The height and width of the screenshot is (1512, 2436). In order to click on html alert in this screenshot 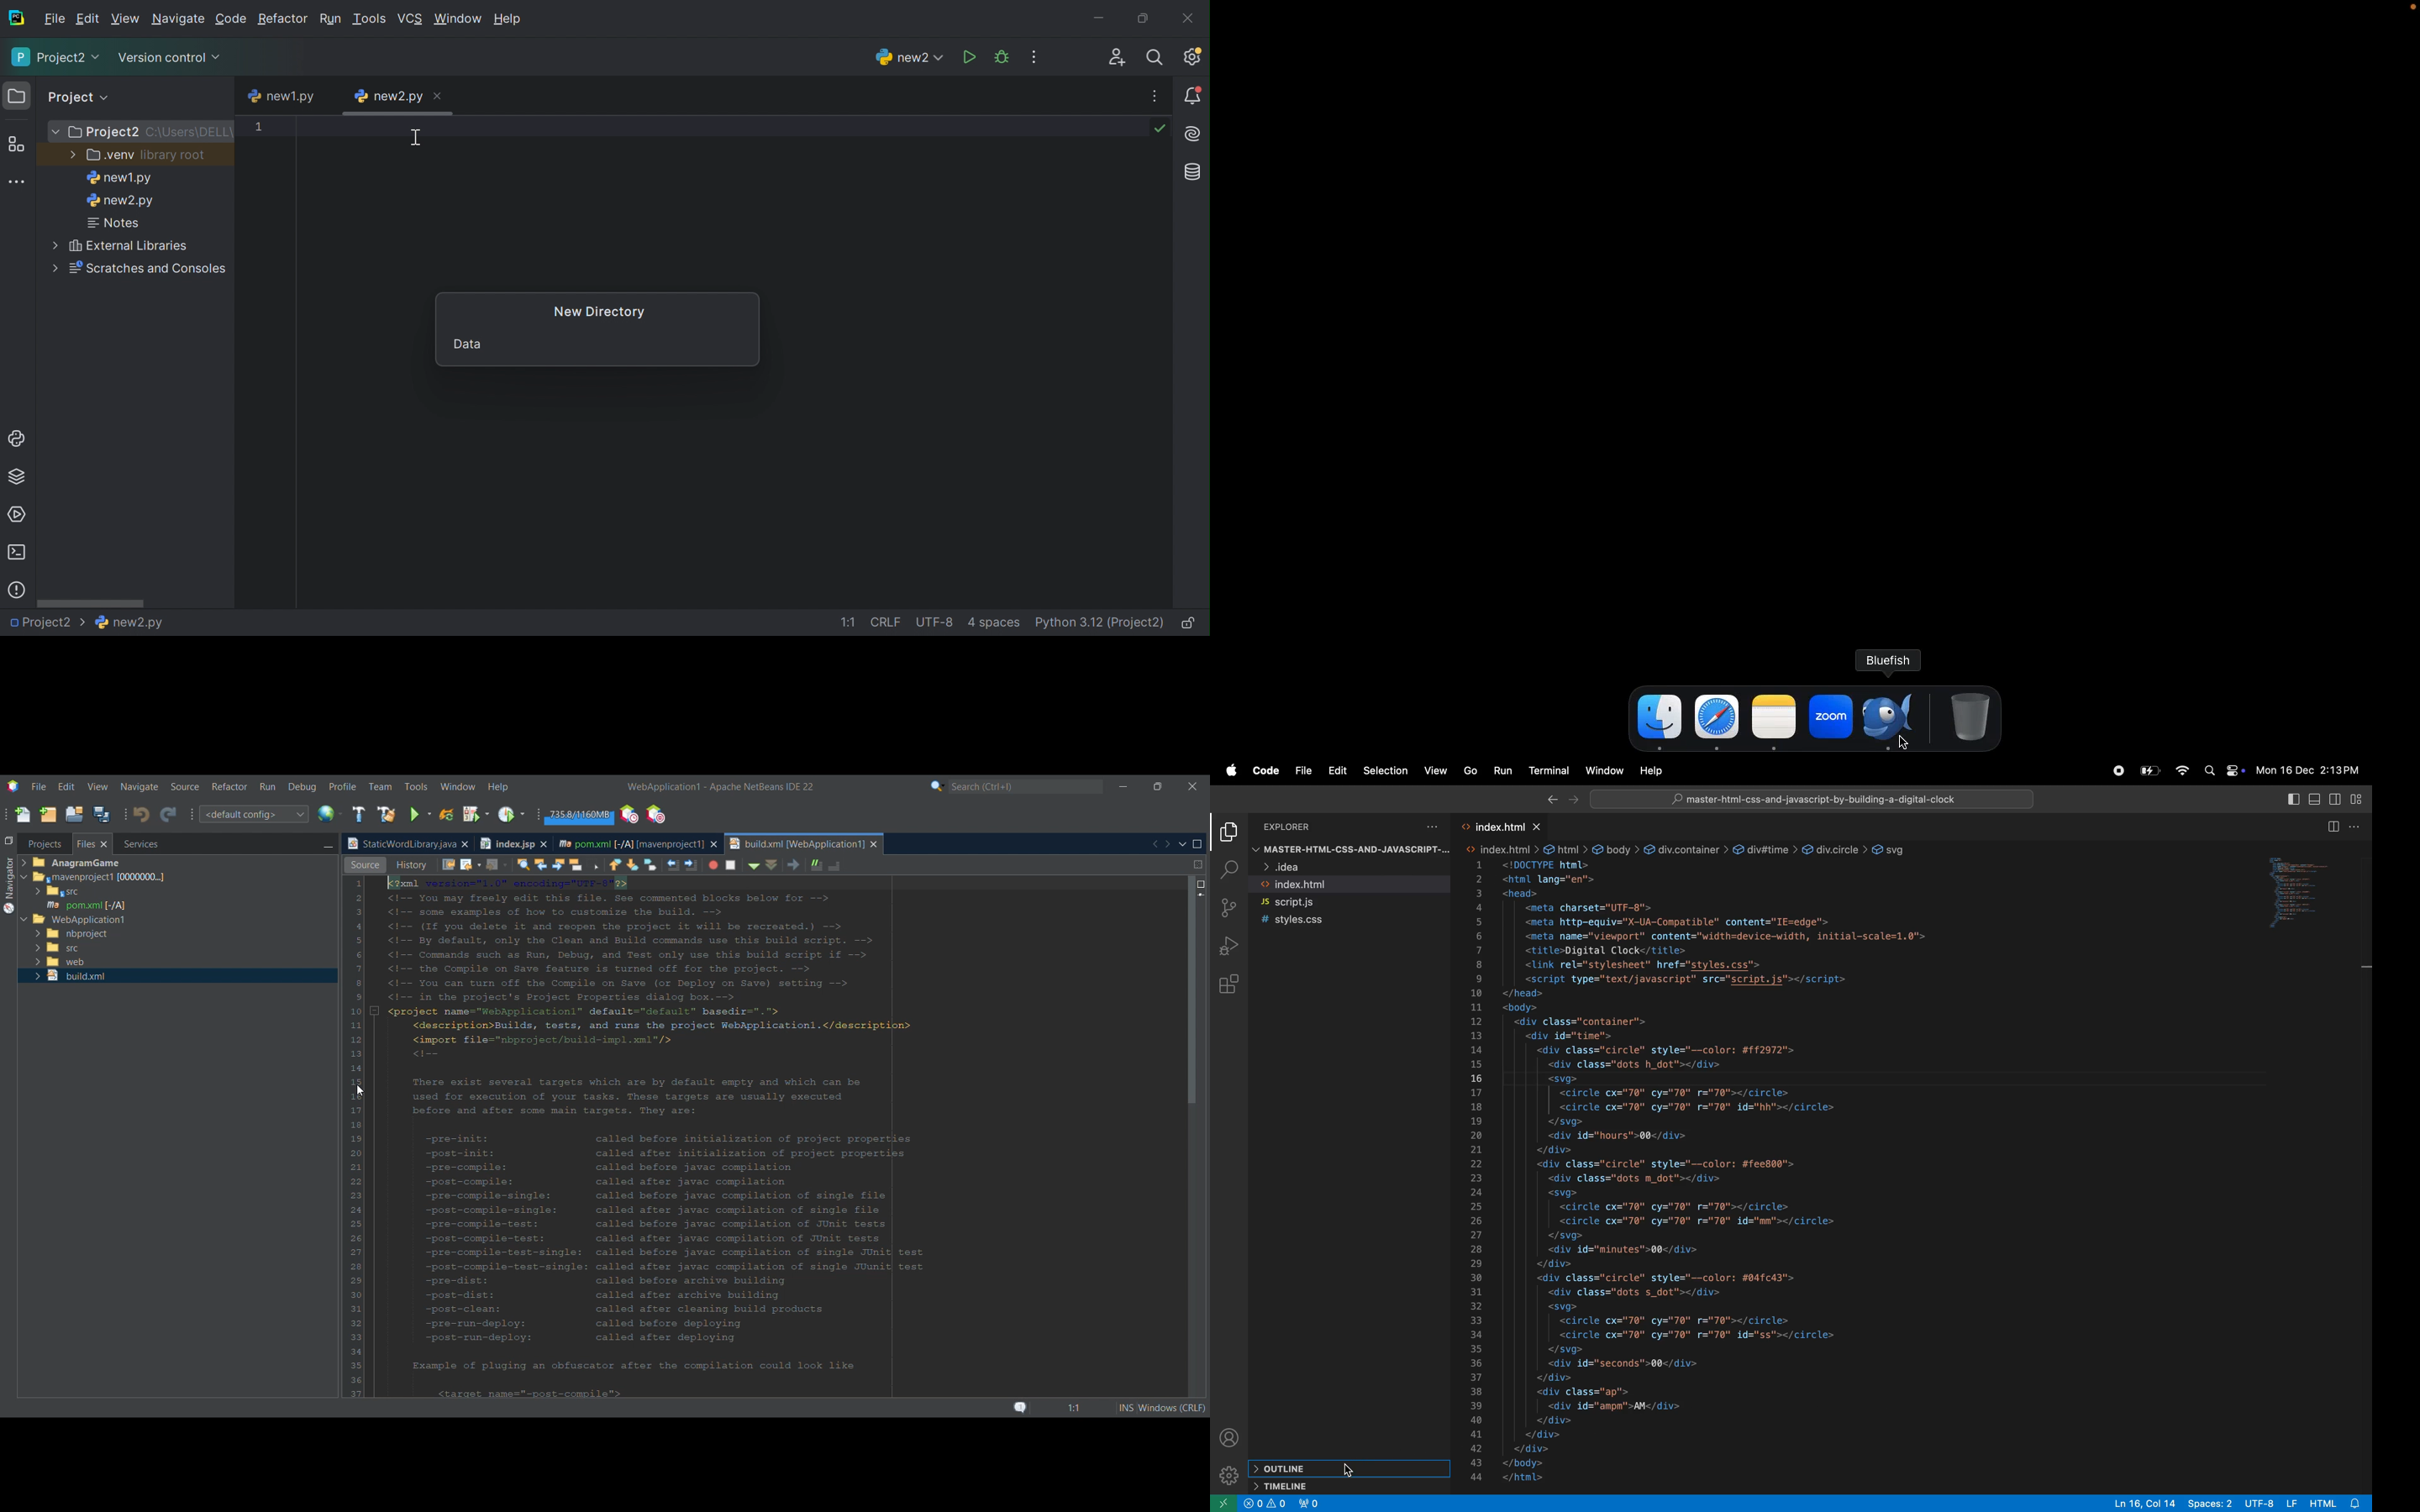, I will do `click(2336, 1503)`.